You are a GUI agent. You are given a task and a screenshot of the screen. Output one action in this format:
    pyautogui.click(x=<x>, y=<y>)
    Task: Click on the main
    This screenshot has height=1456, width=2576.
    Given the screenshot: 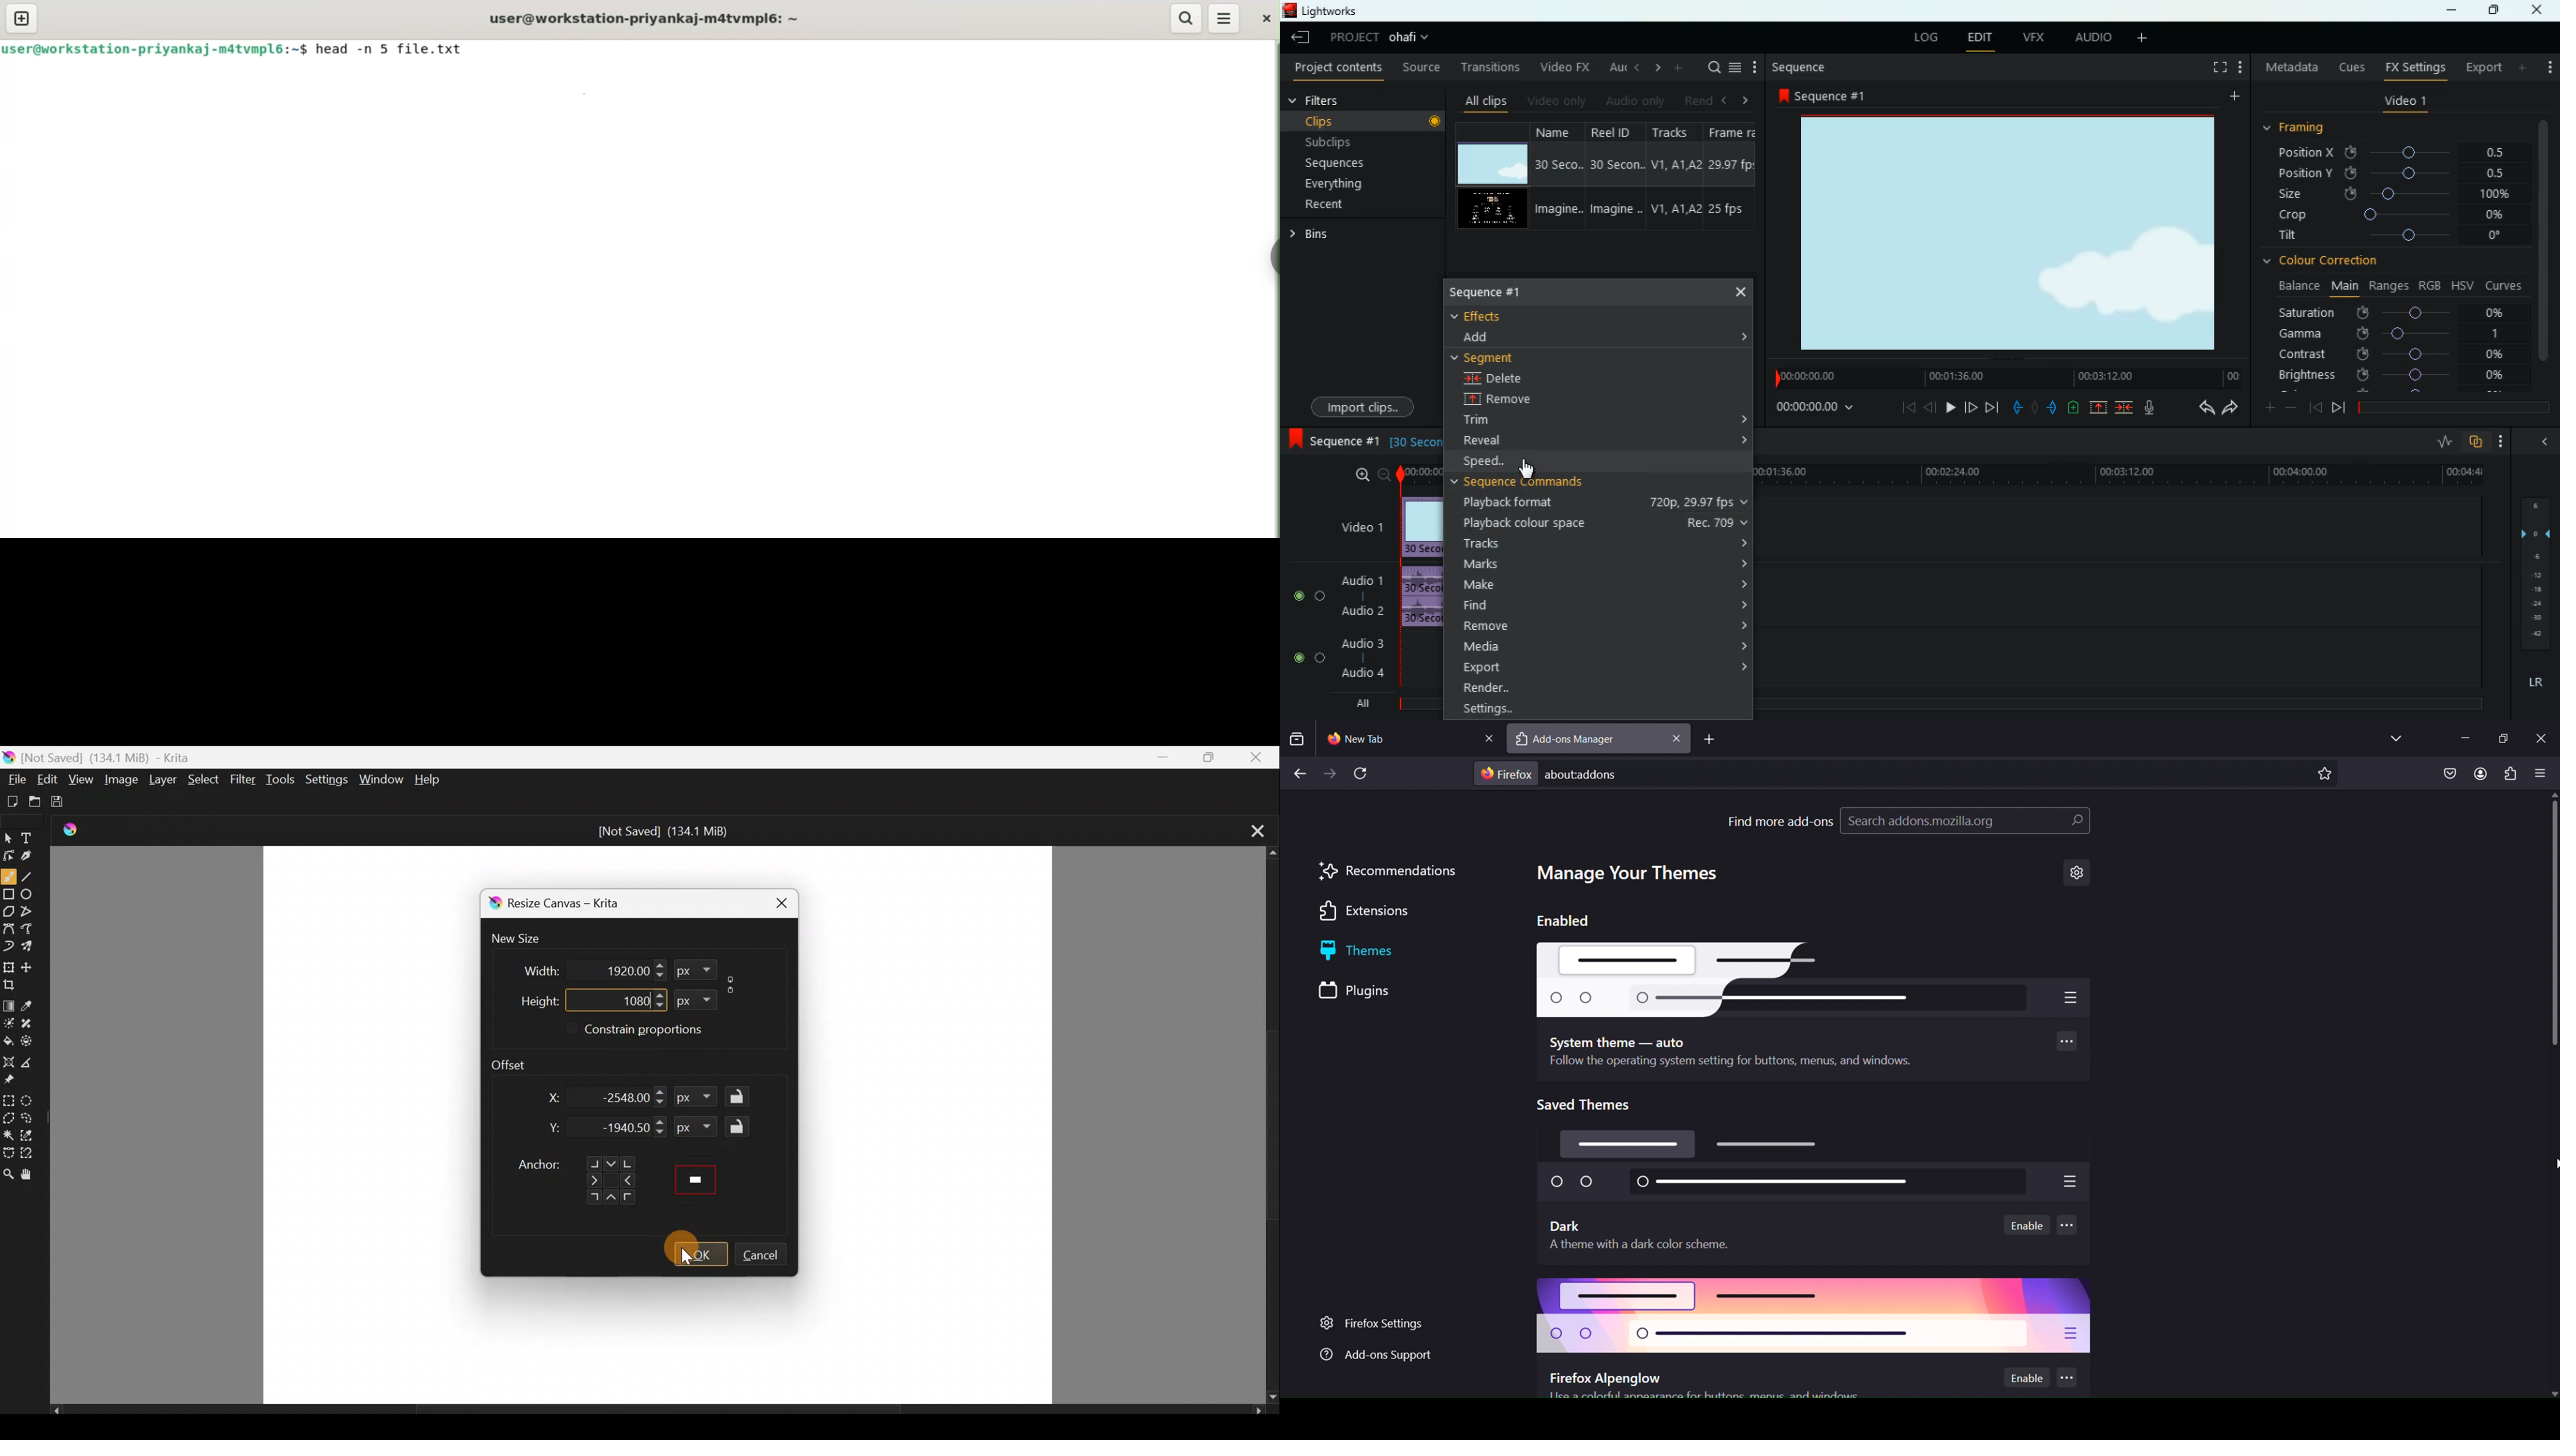 What is the action you would take?
    pyautogui.click(x=2342, y=287)
    